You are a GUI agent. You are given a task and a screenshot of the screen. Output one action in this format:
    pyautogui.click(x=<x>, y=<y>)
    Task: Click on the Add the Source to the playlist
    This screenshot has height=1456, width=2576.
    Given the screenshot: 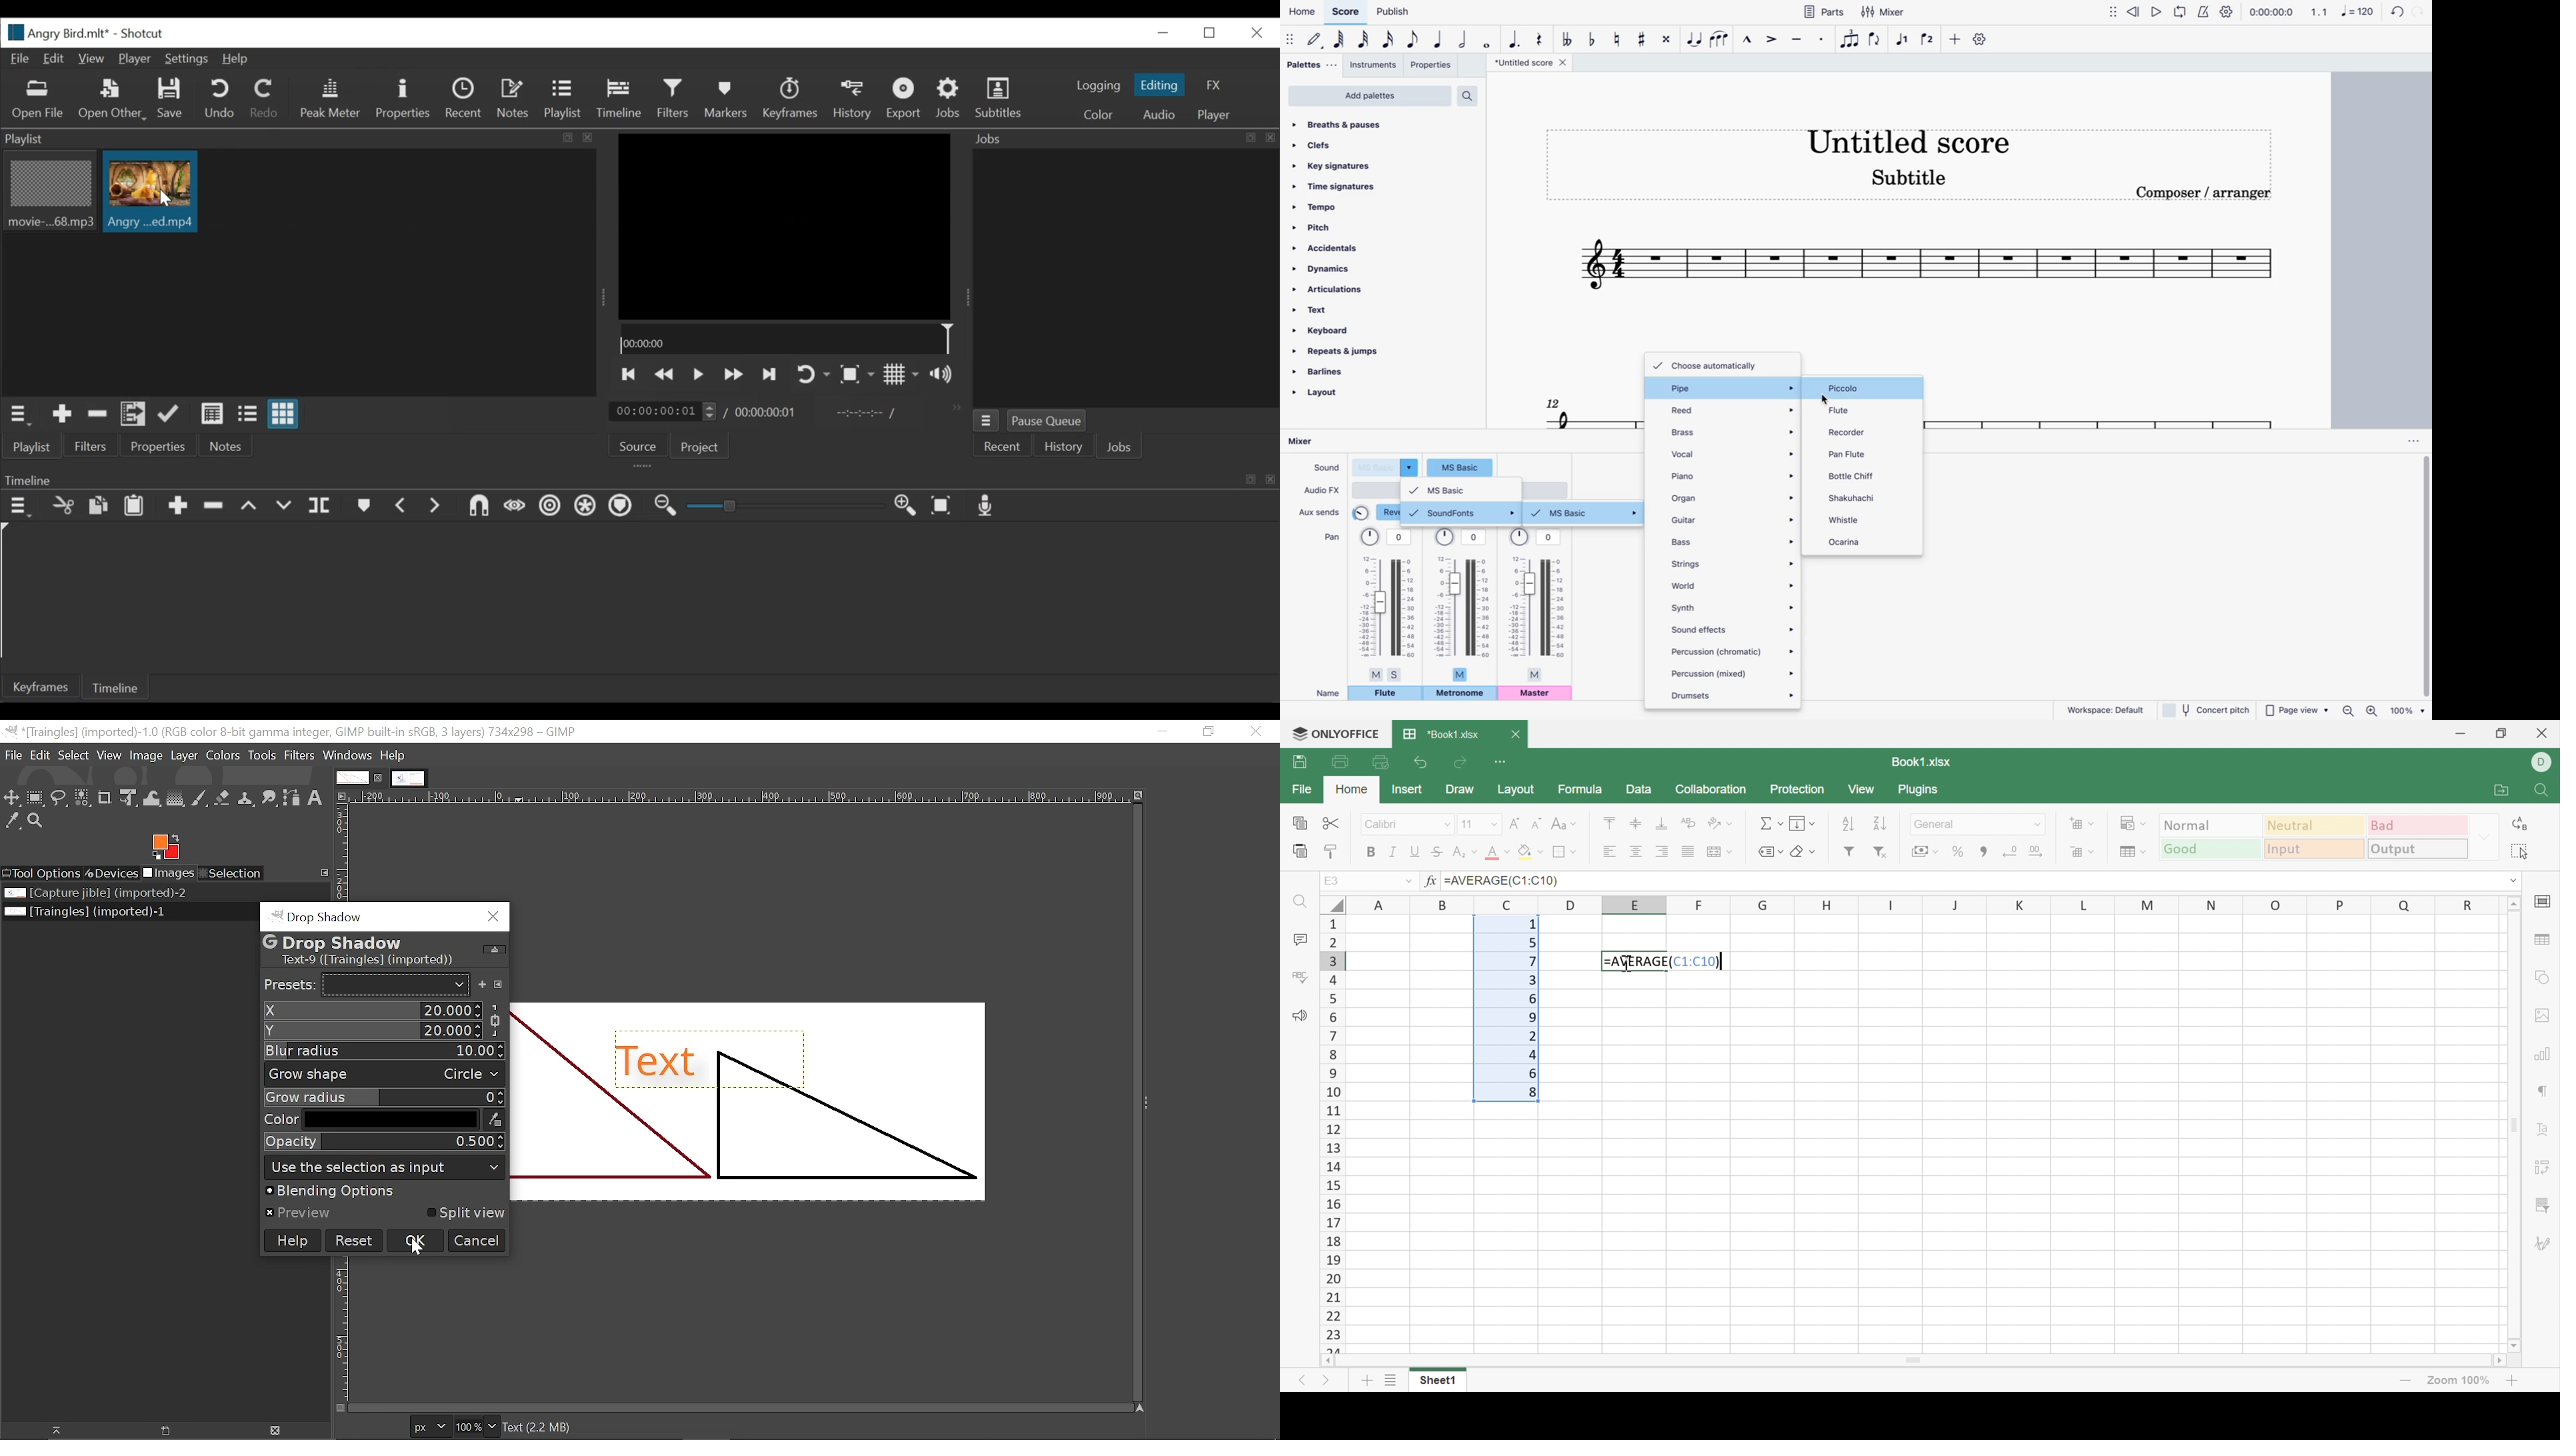 What is the action you would take?
    pyautogui.click(x=63, y=416)
    